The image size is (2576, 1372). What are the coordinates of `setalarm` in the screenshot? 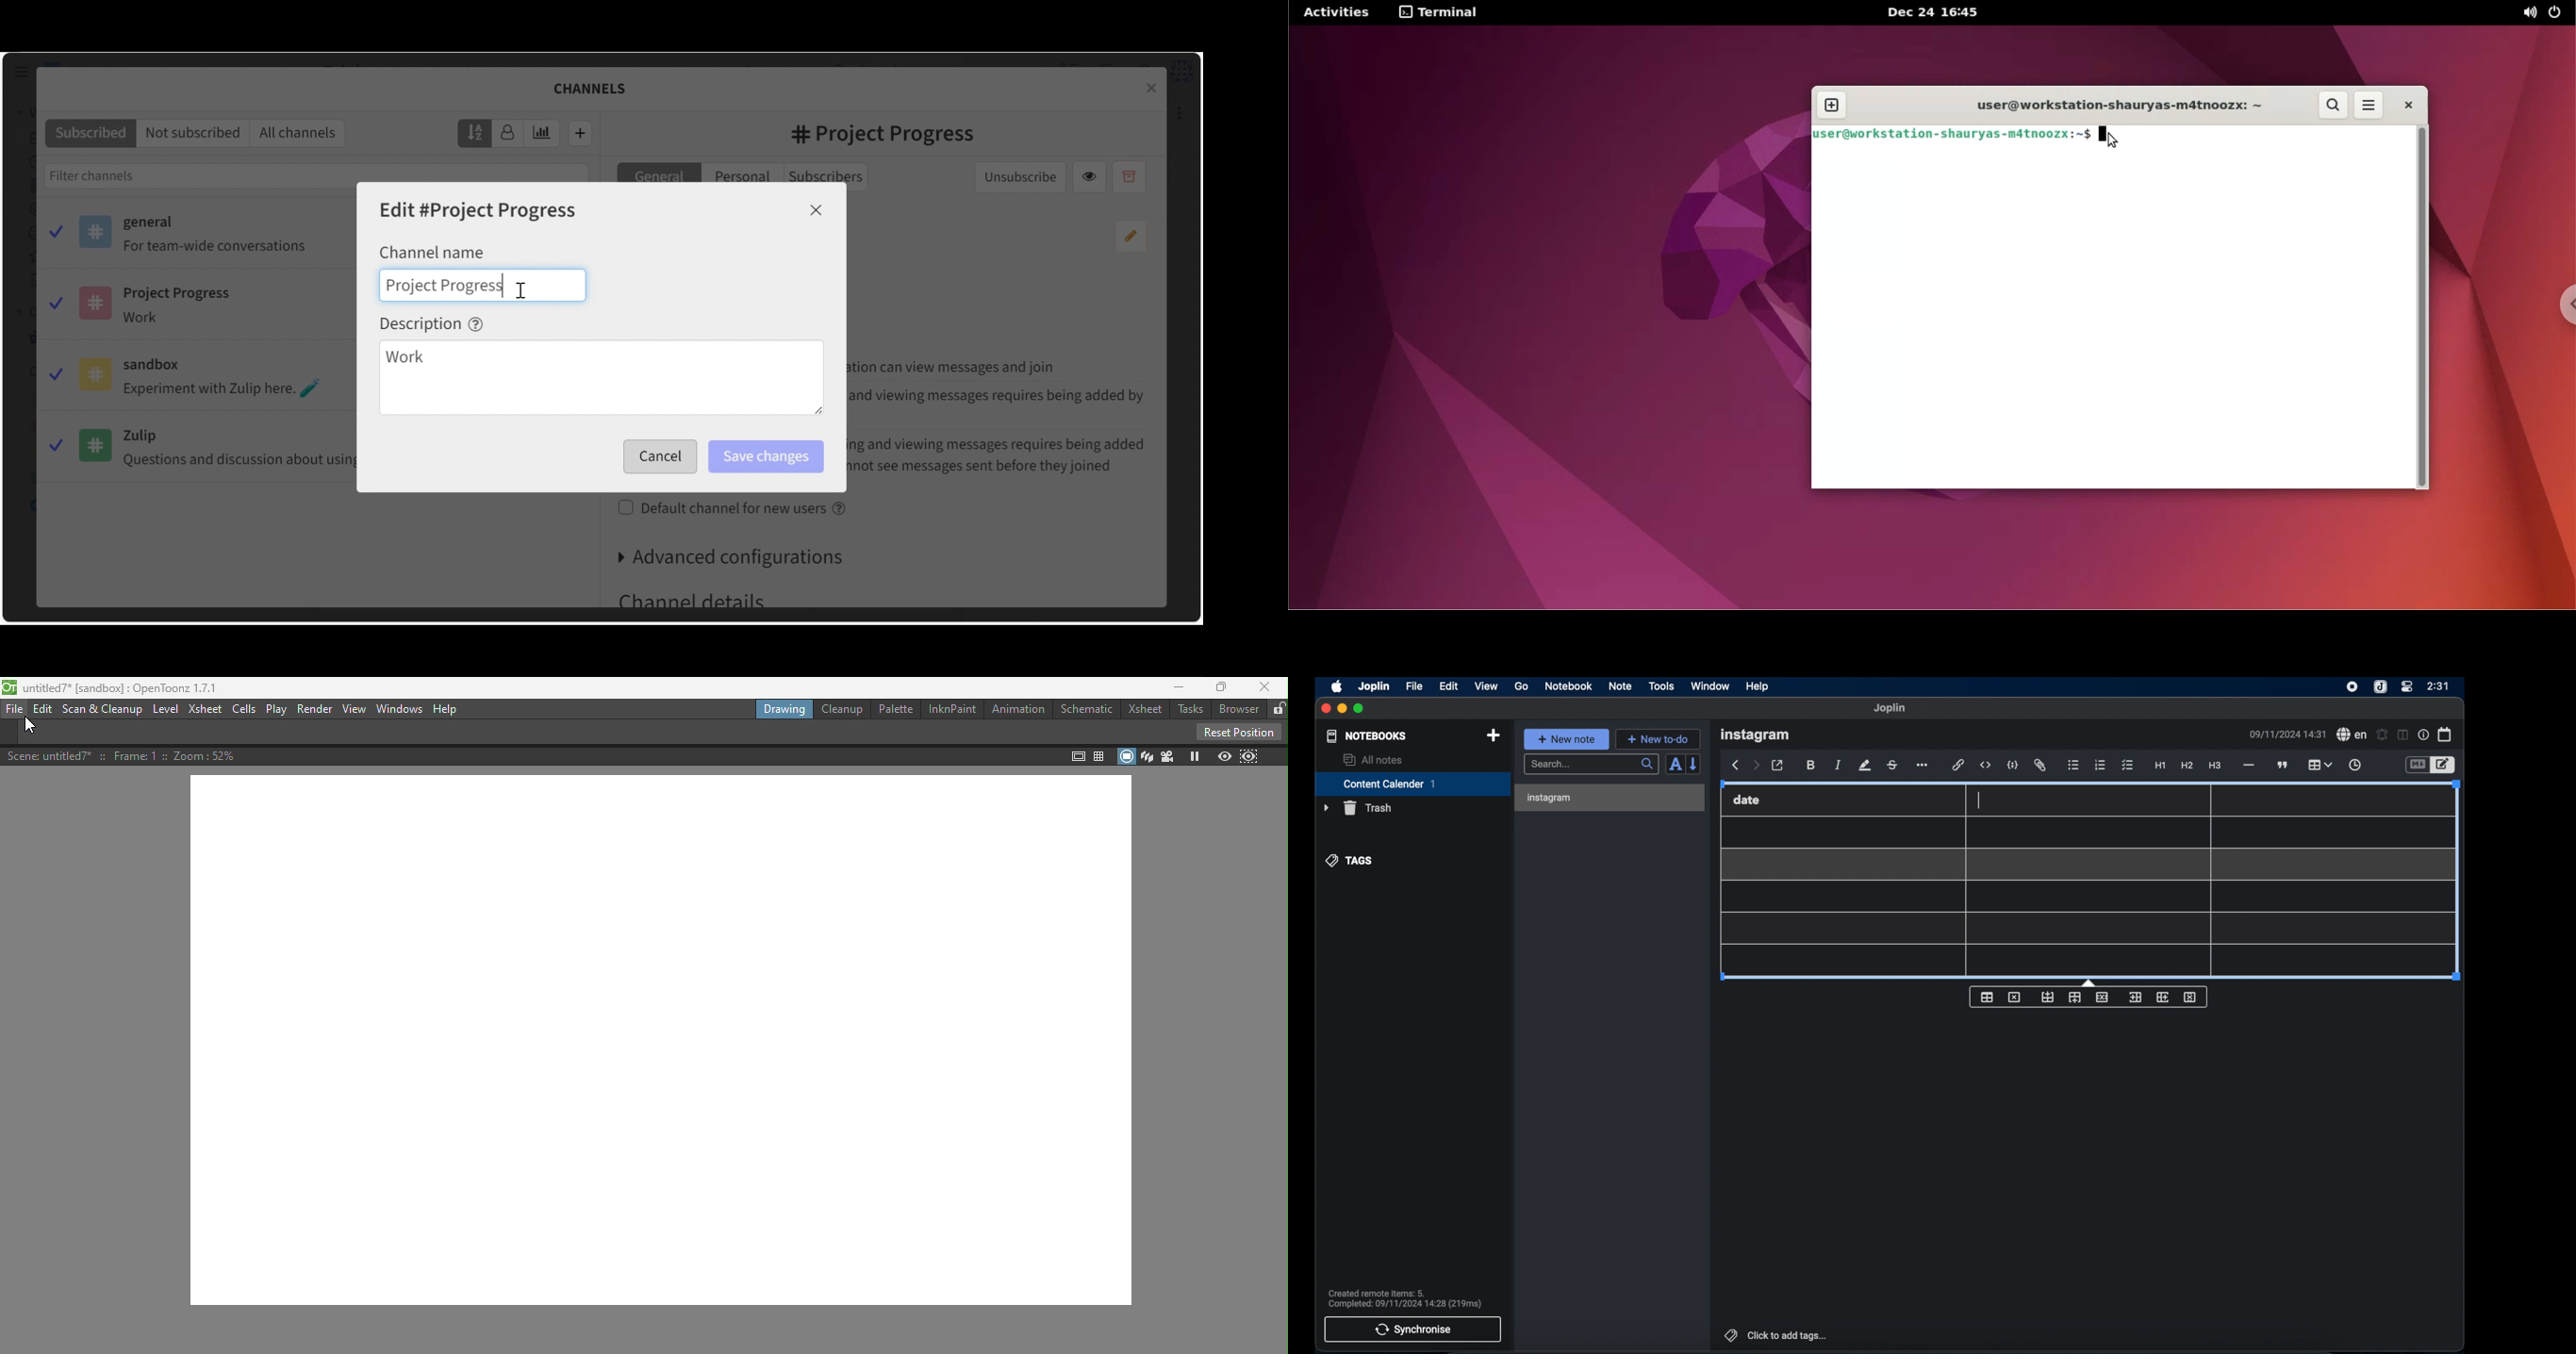 It's located at (2382, 734).